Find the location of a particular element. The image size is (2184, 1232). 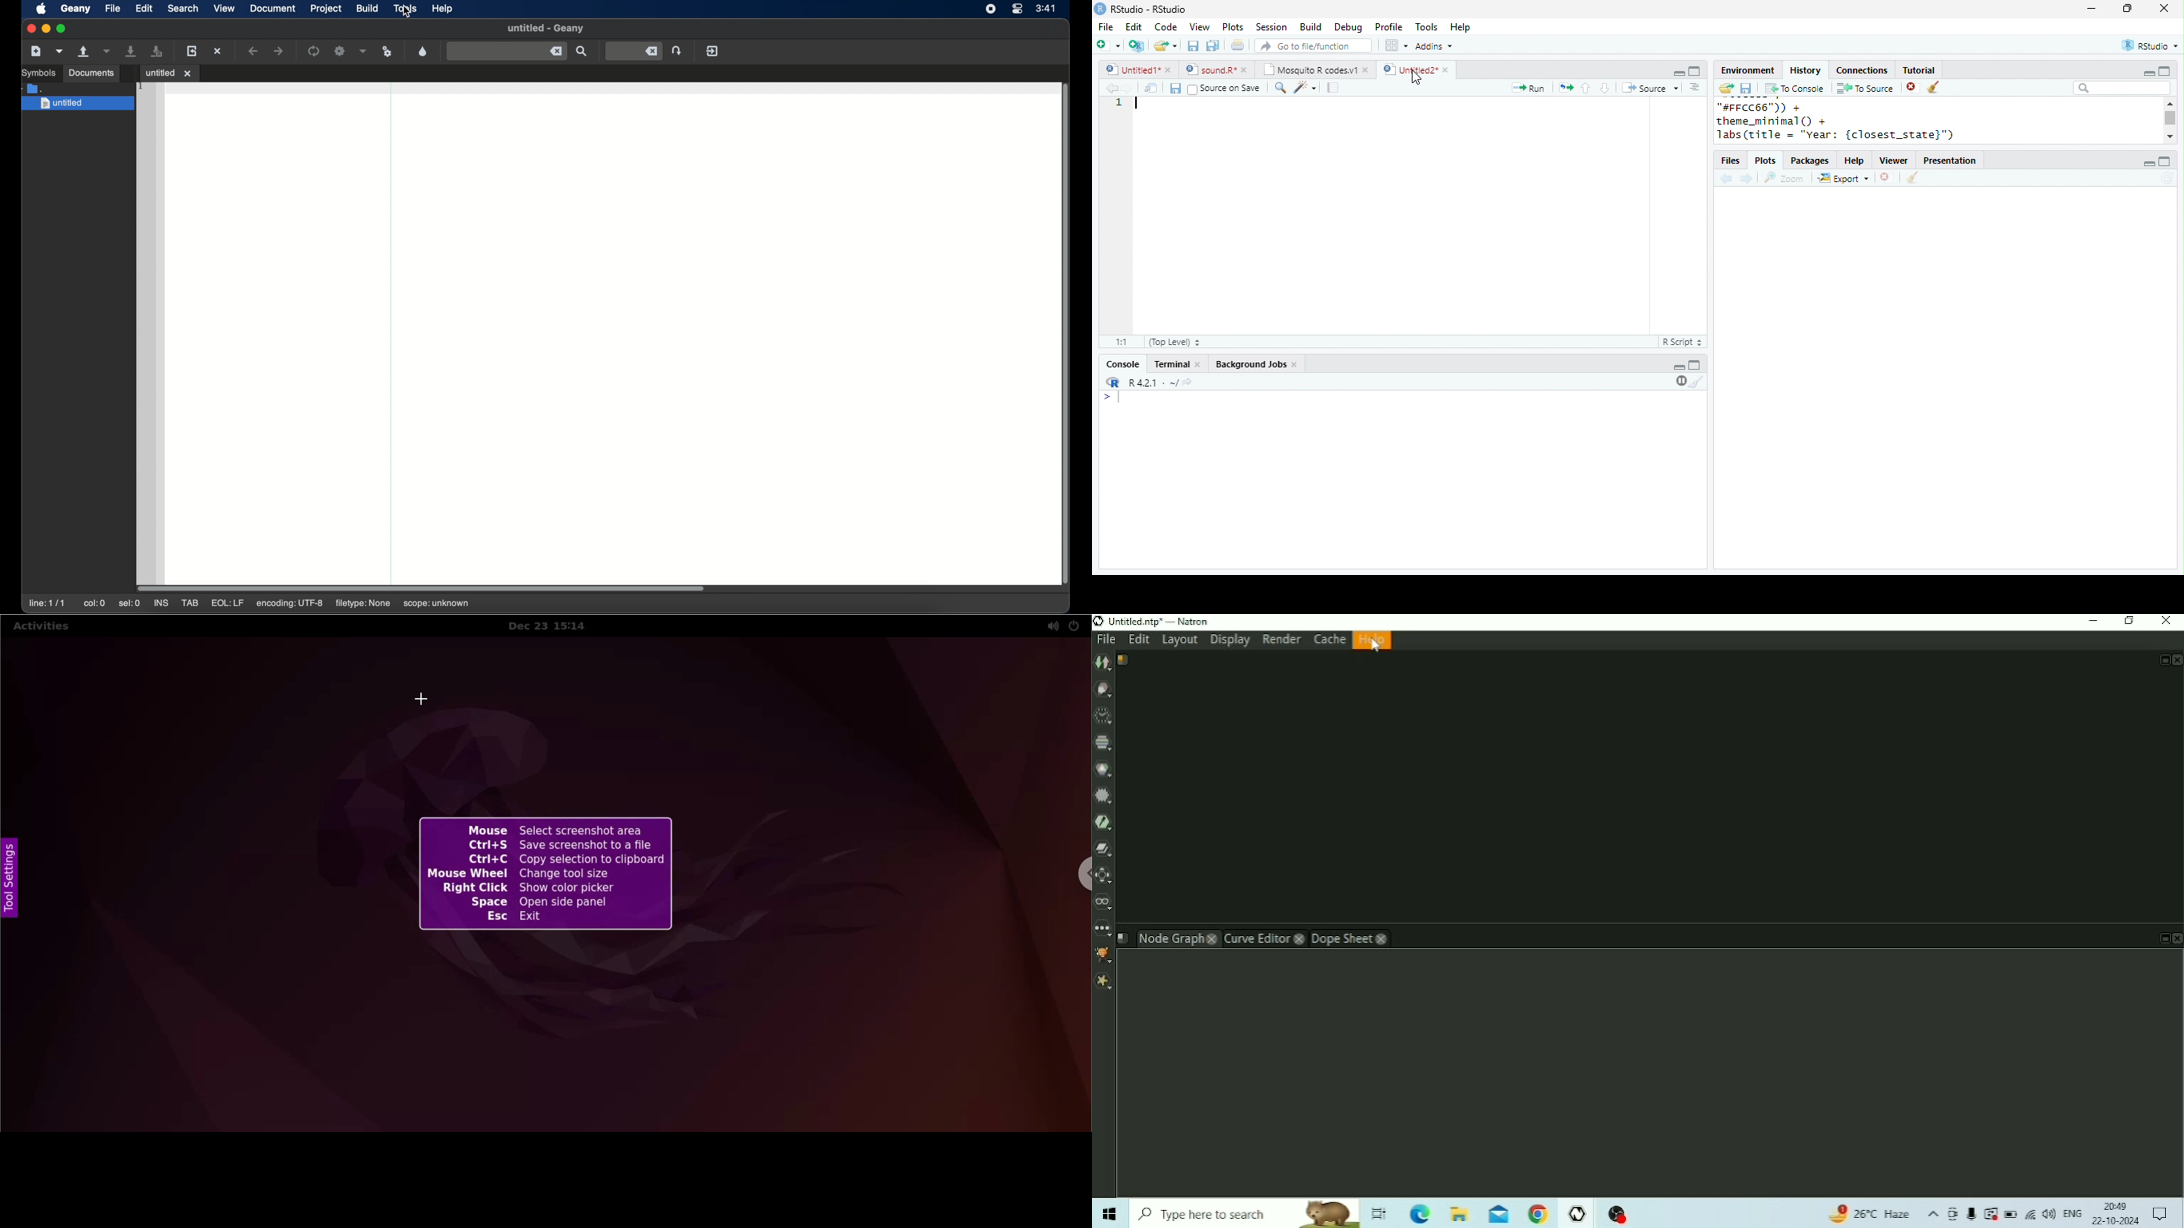

minimize is located at coordinates (2149, 164).